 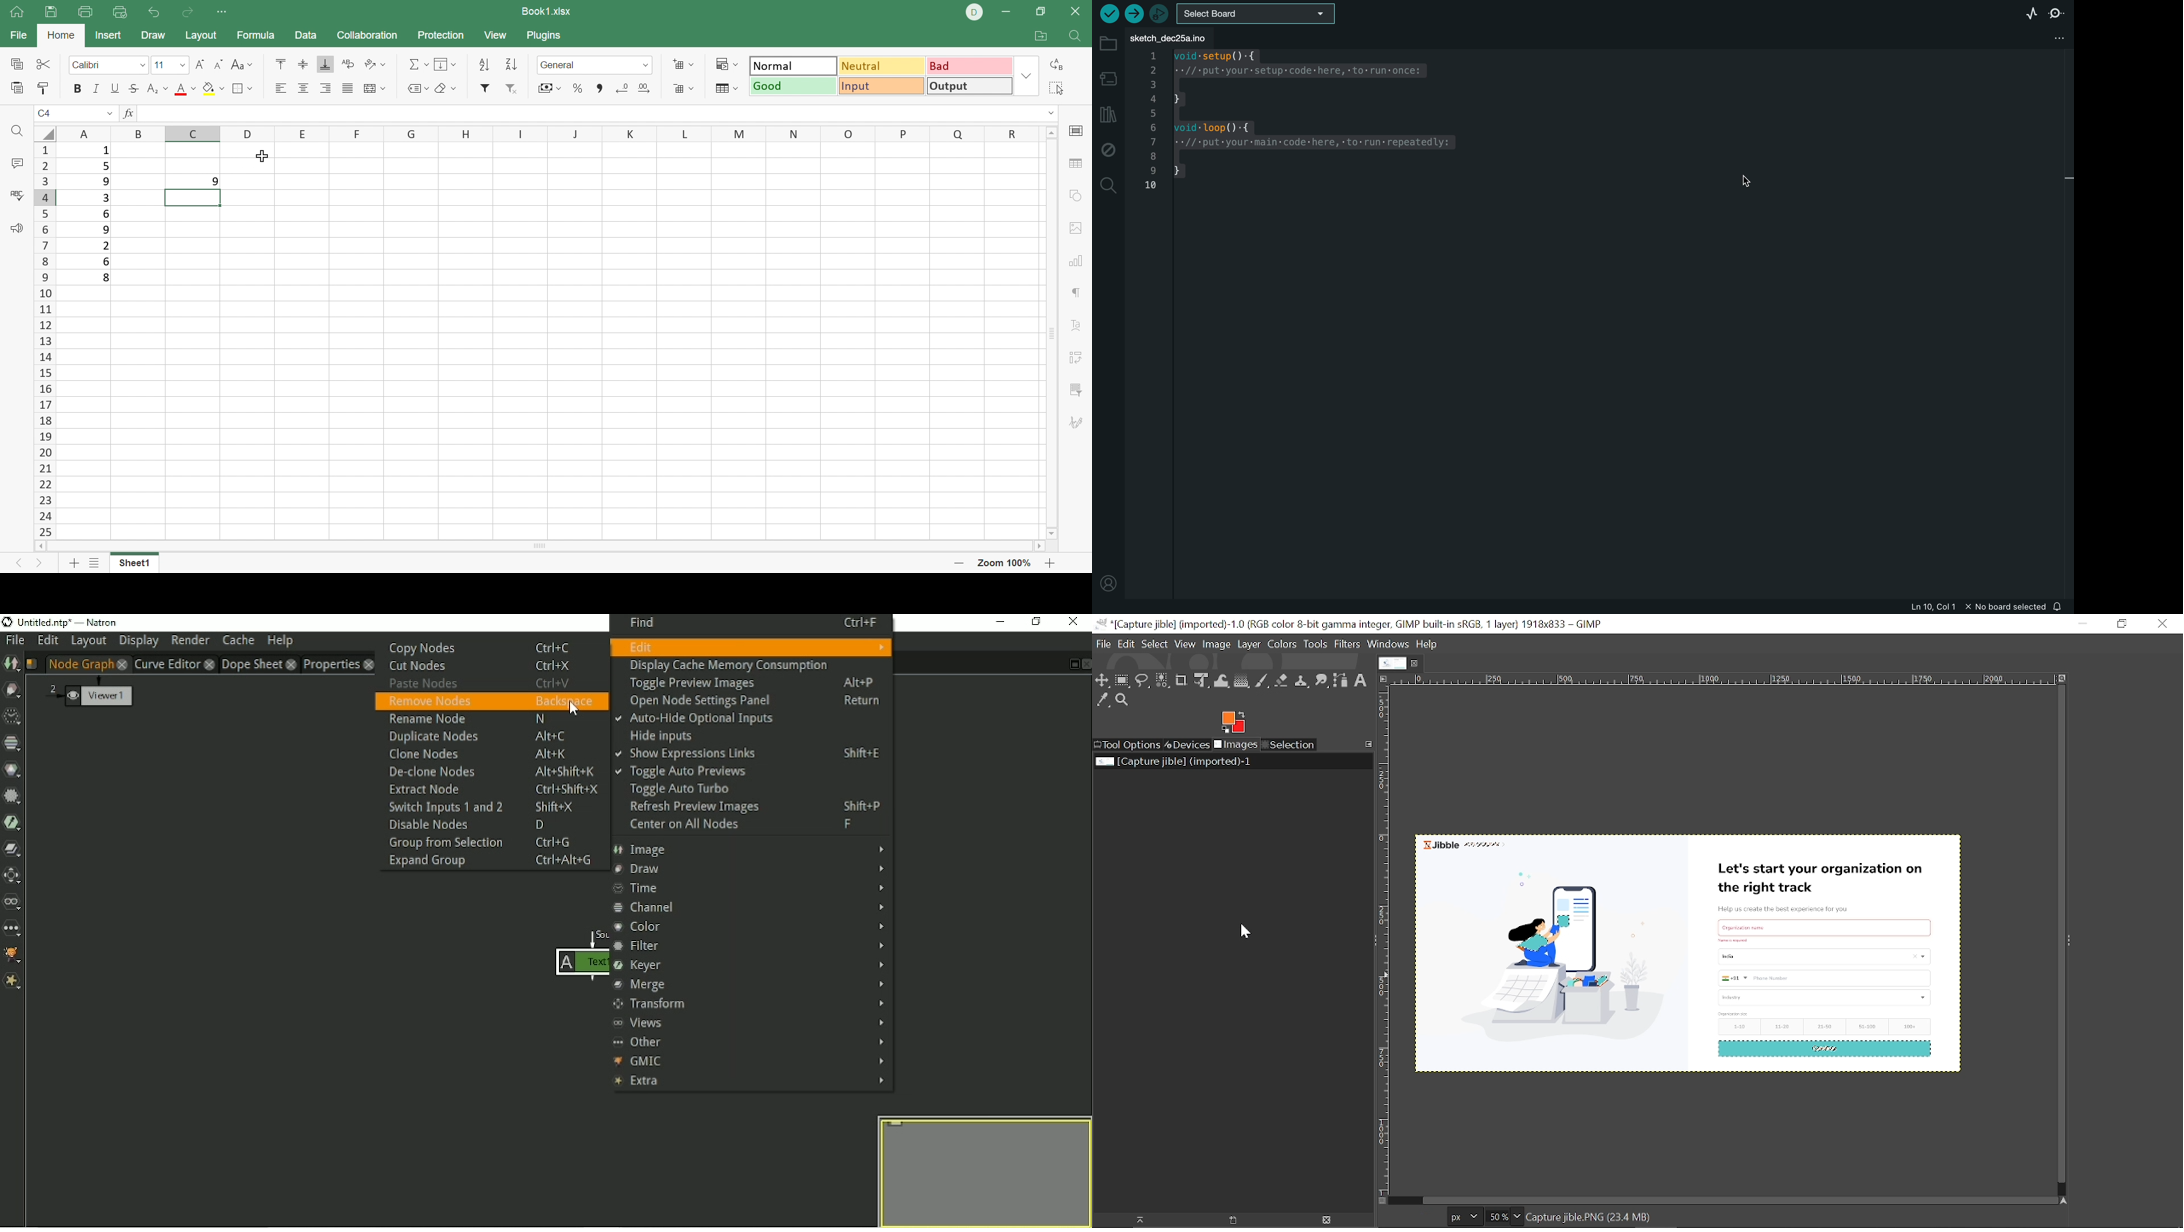 I want to click on Decrease decimal, so click(x=623, y=89).